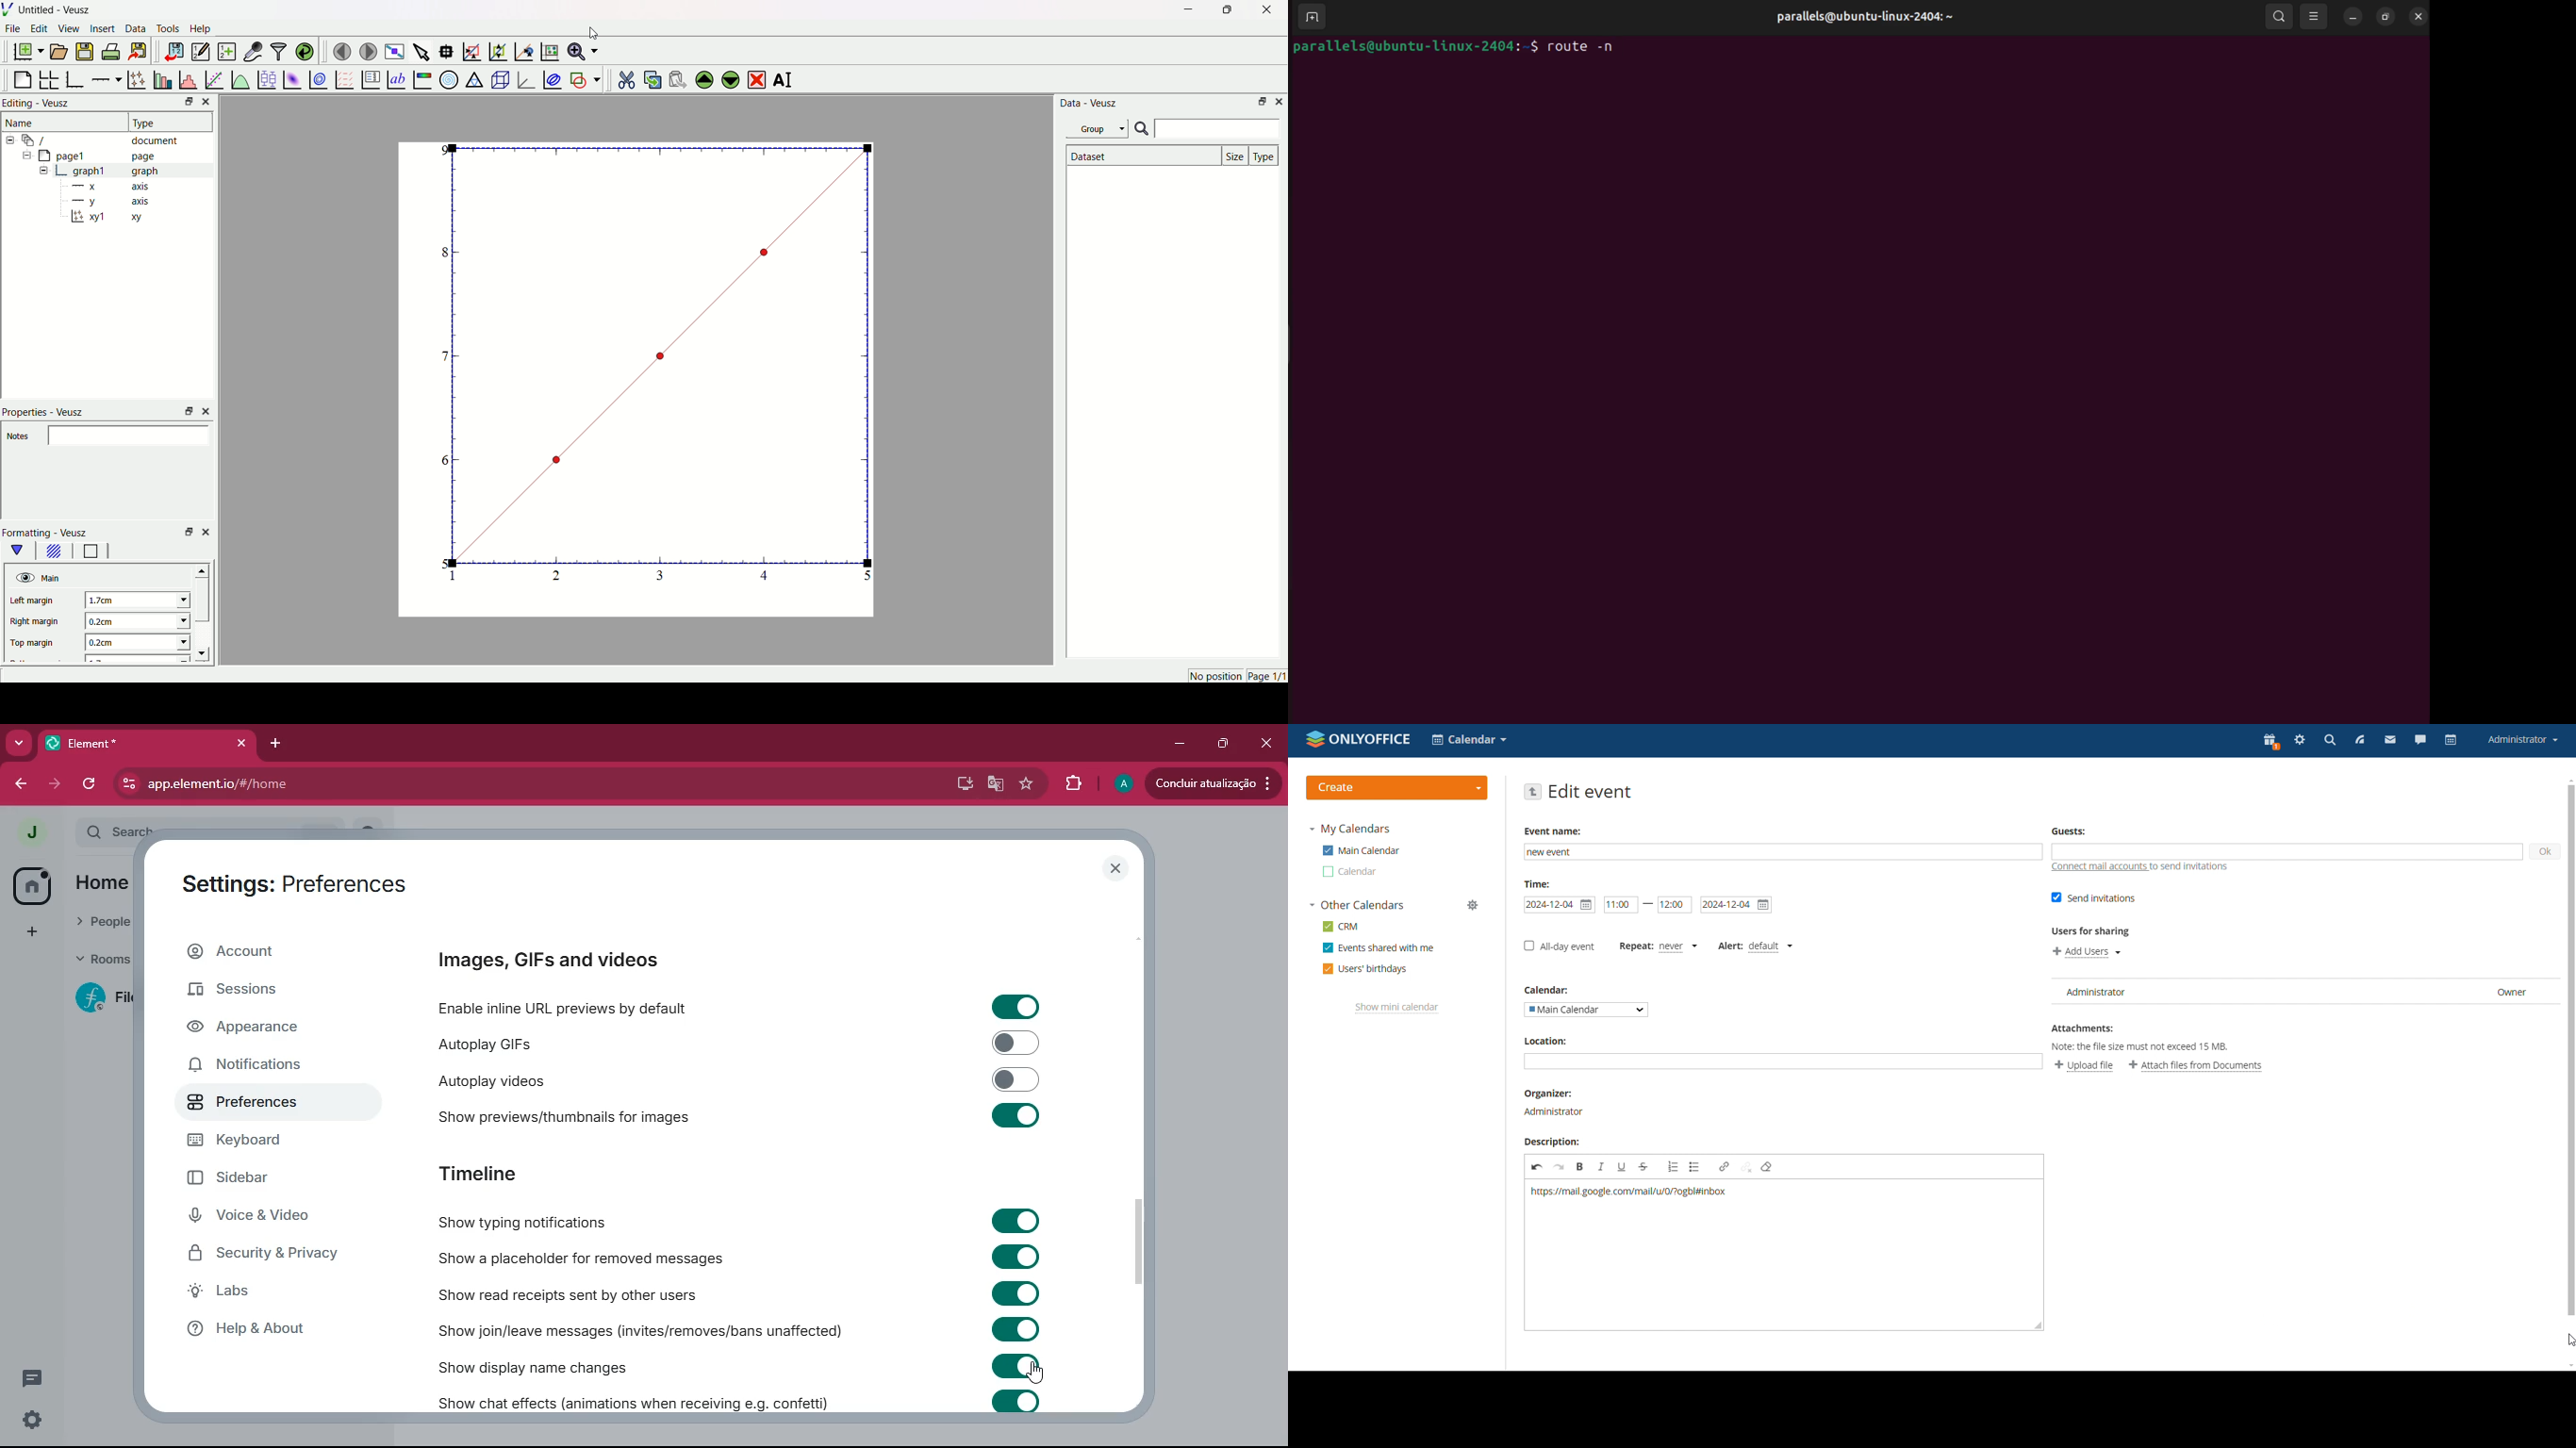 The width and height of the screenshot is (2576, 1456). Describe the element at coordinates (550, 1368) in the screenshot. I see `show display name changes` at that location.